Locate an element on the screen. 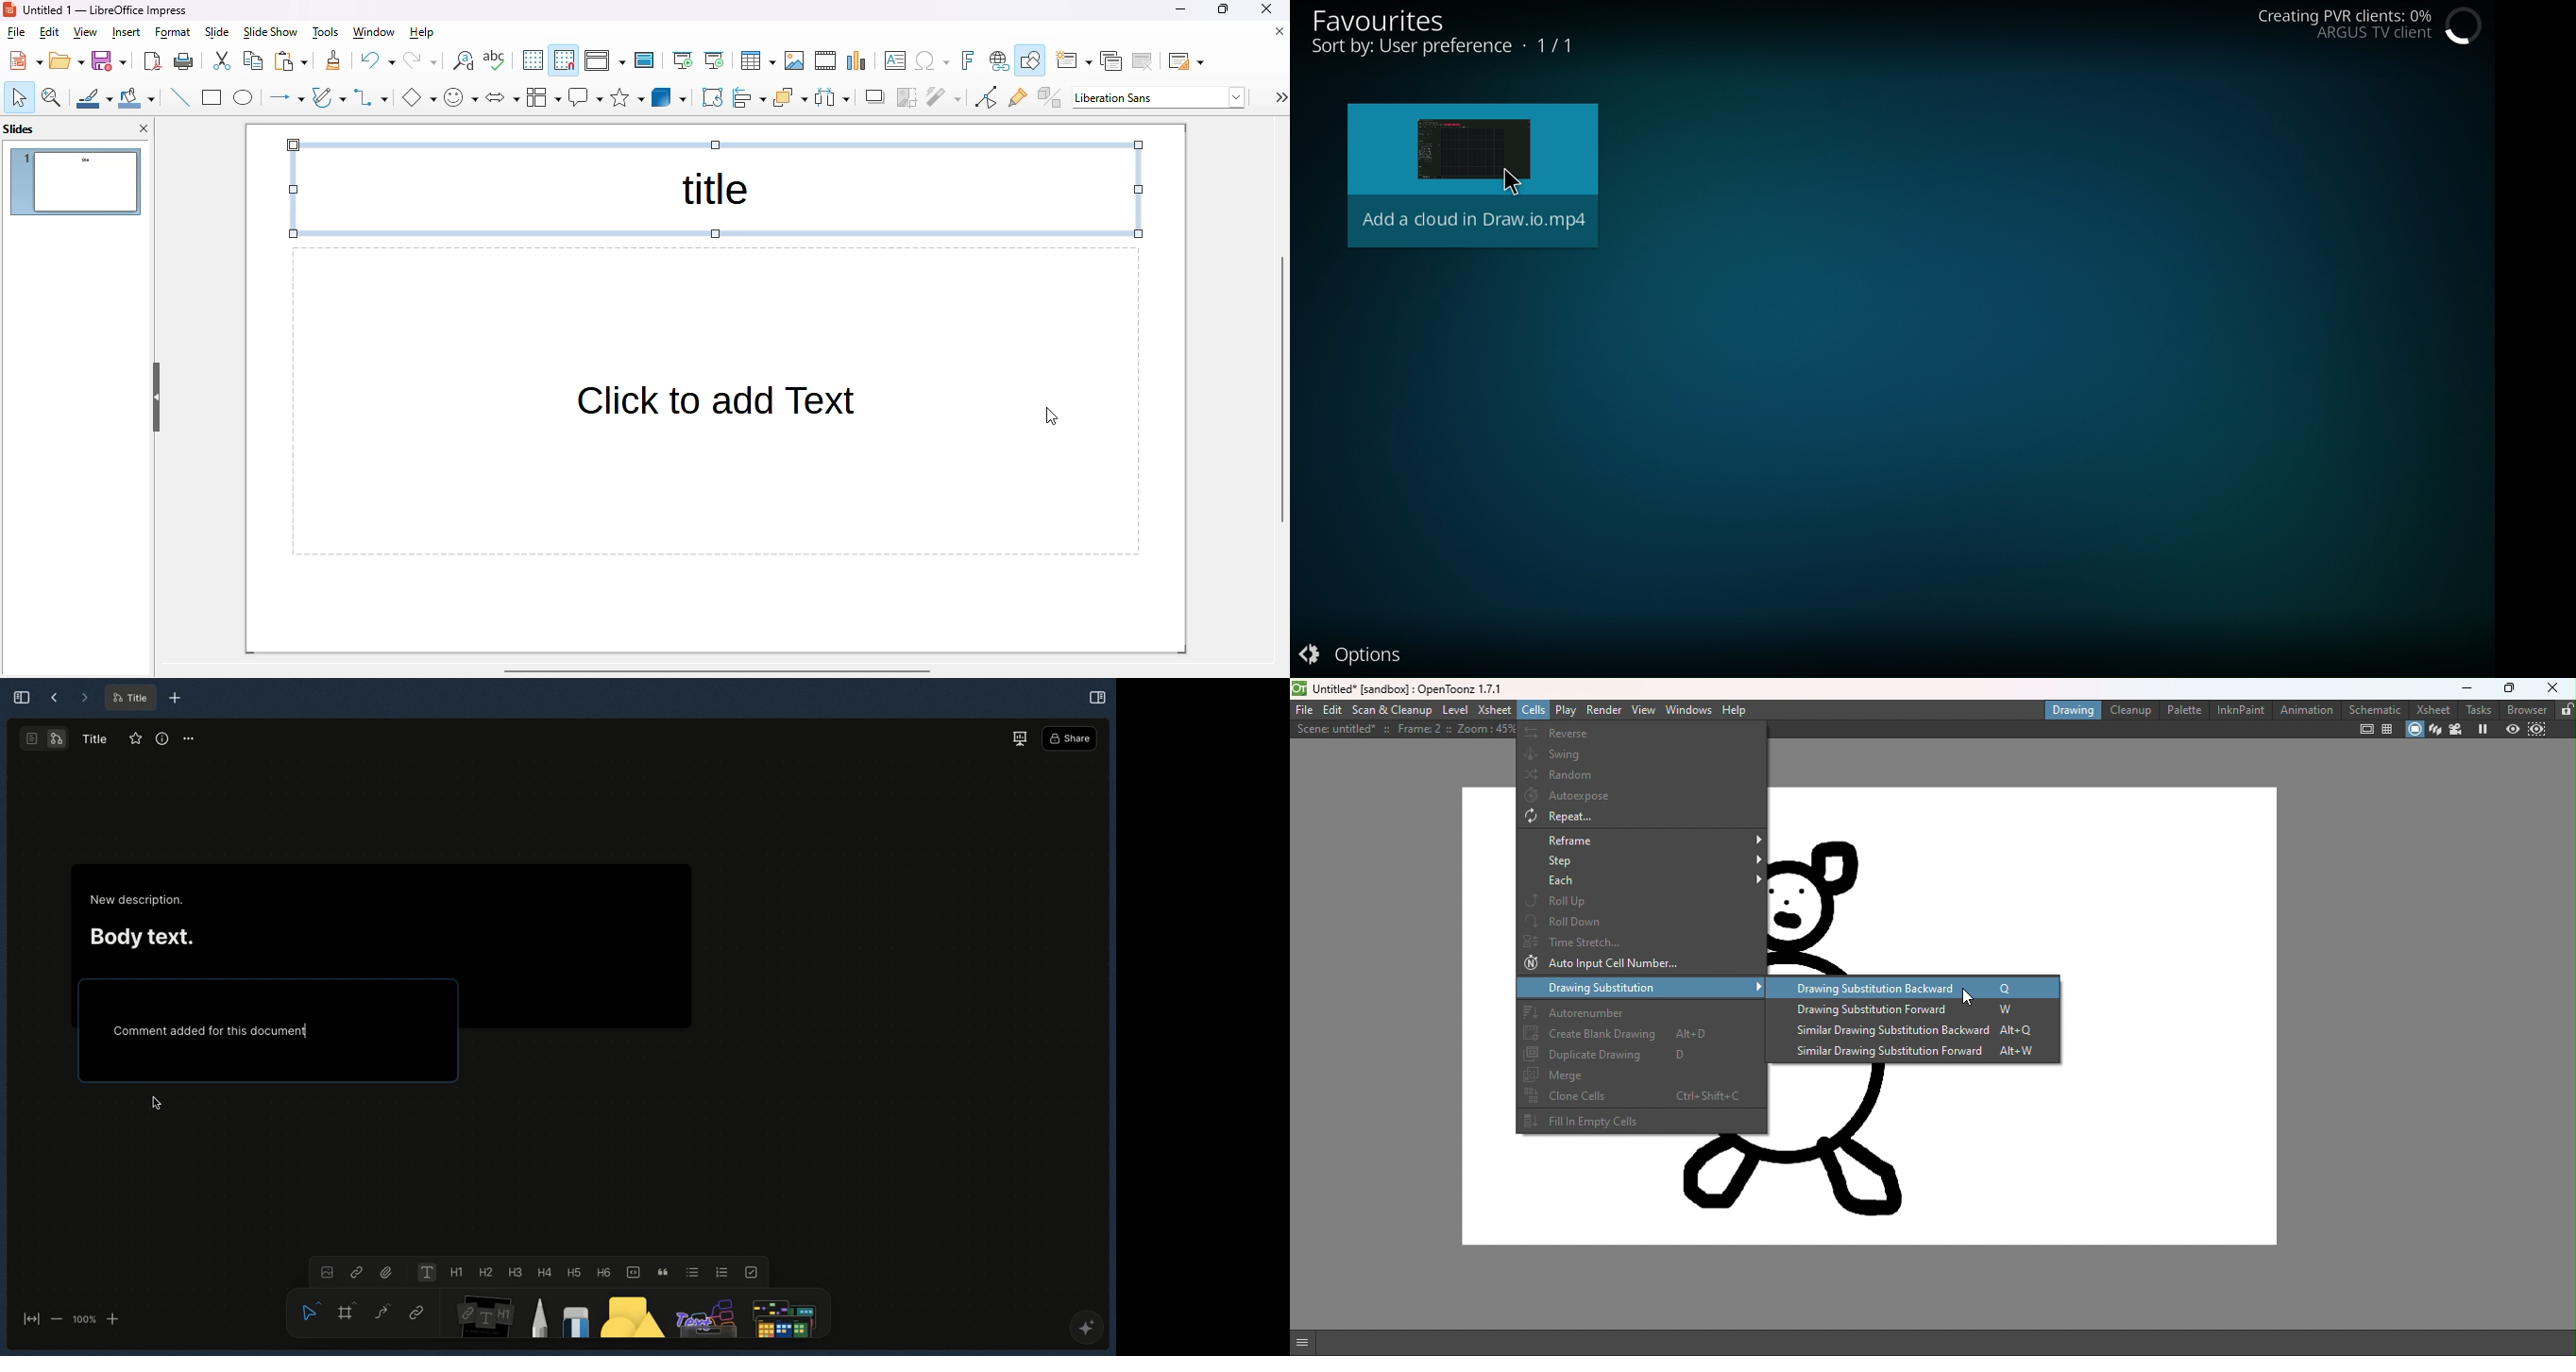 This screenshot has height=1372, width=2576. crop image is located at coordinates (907, 98).